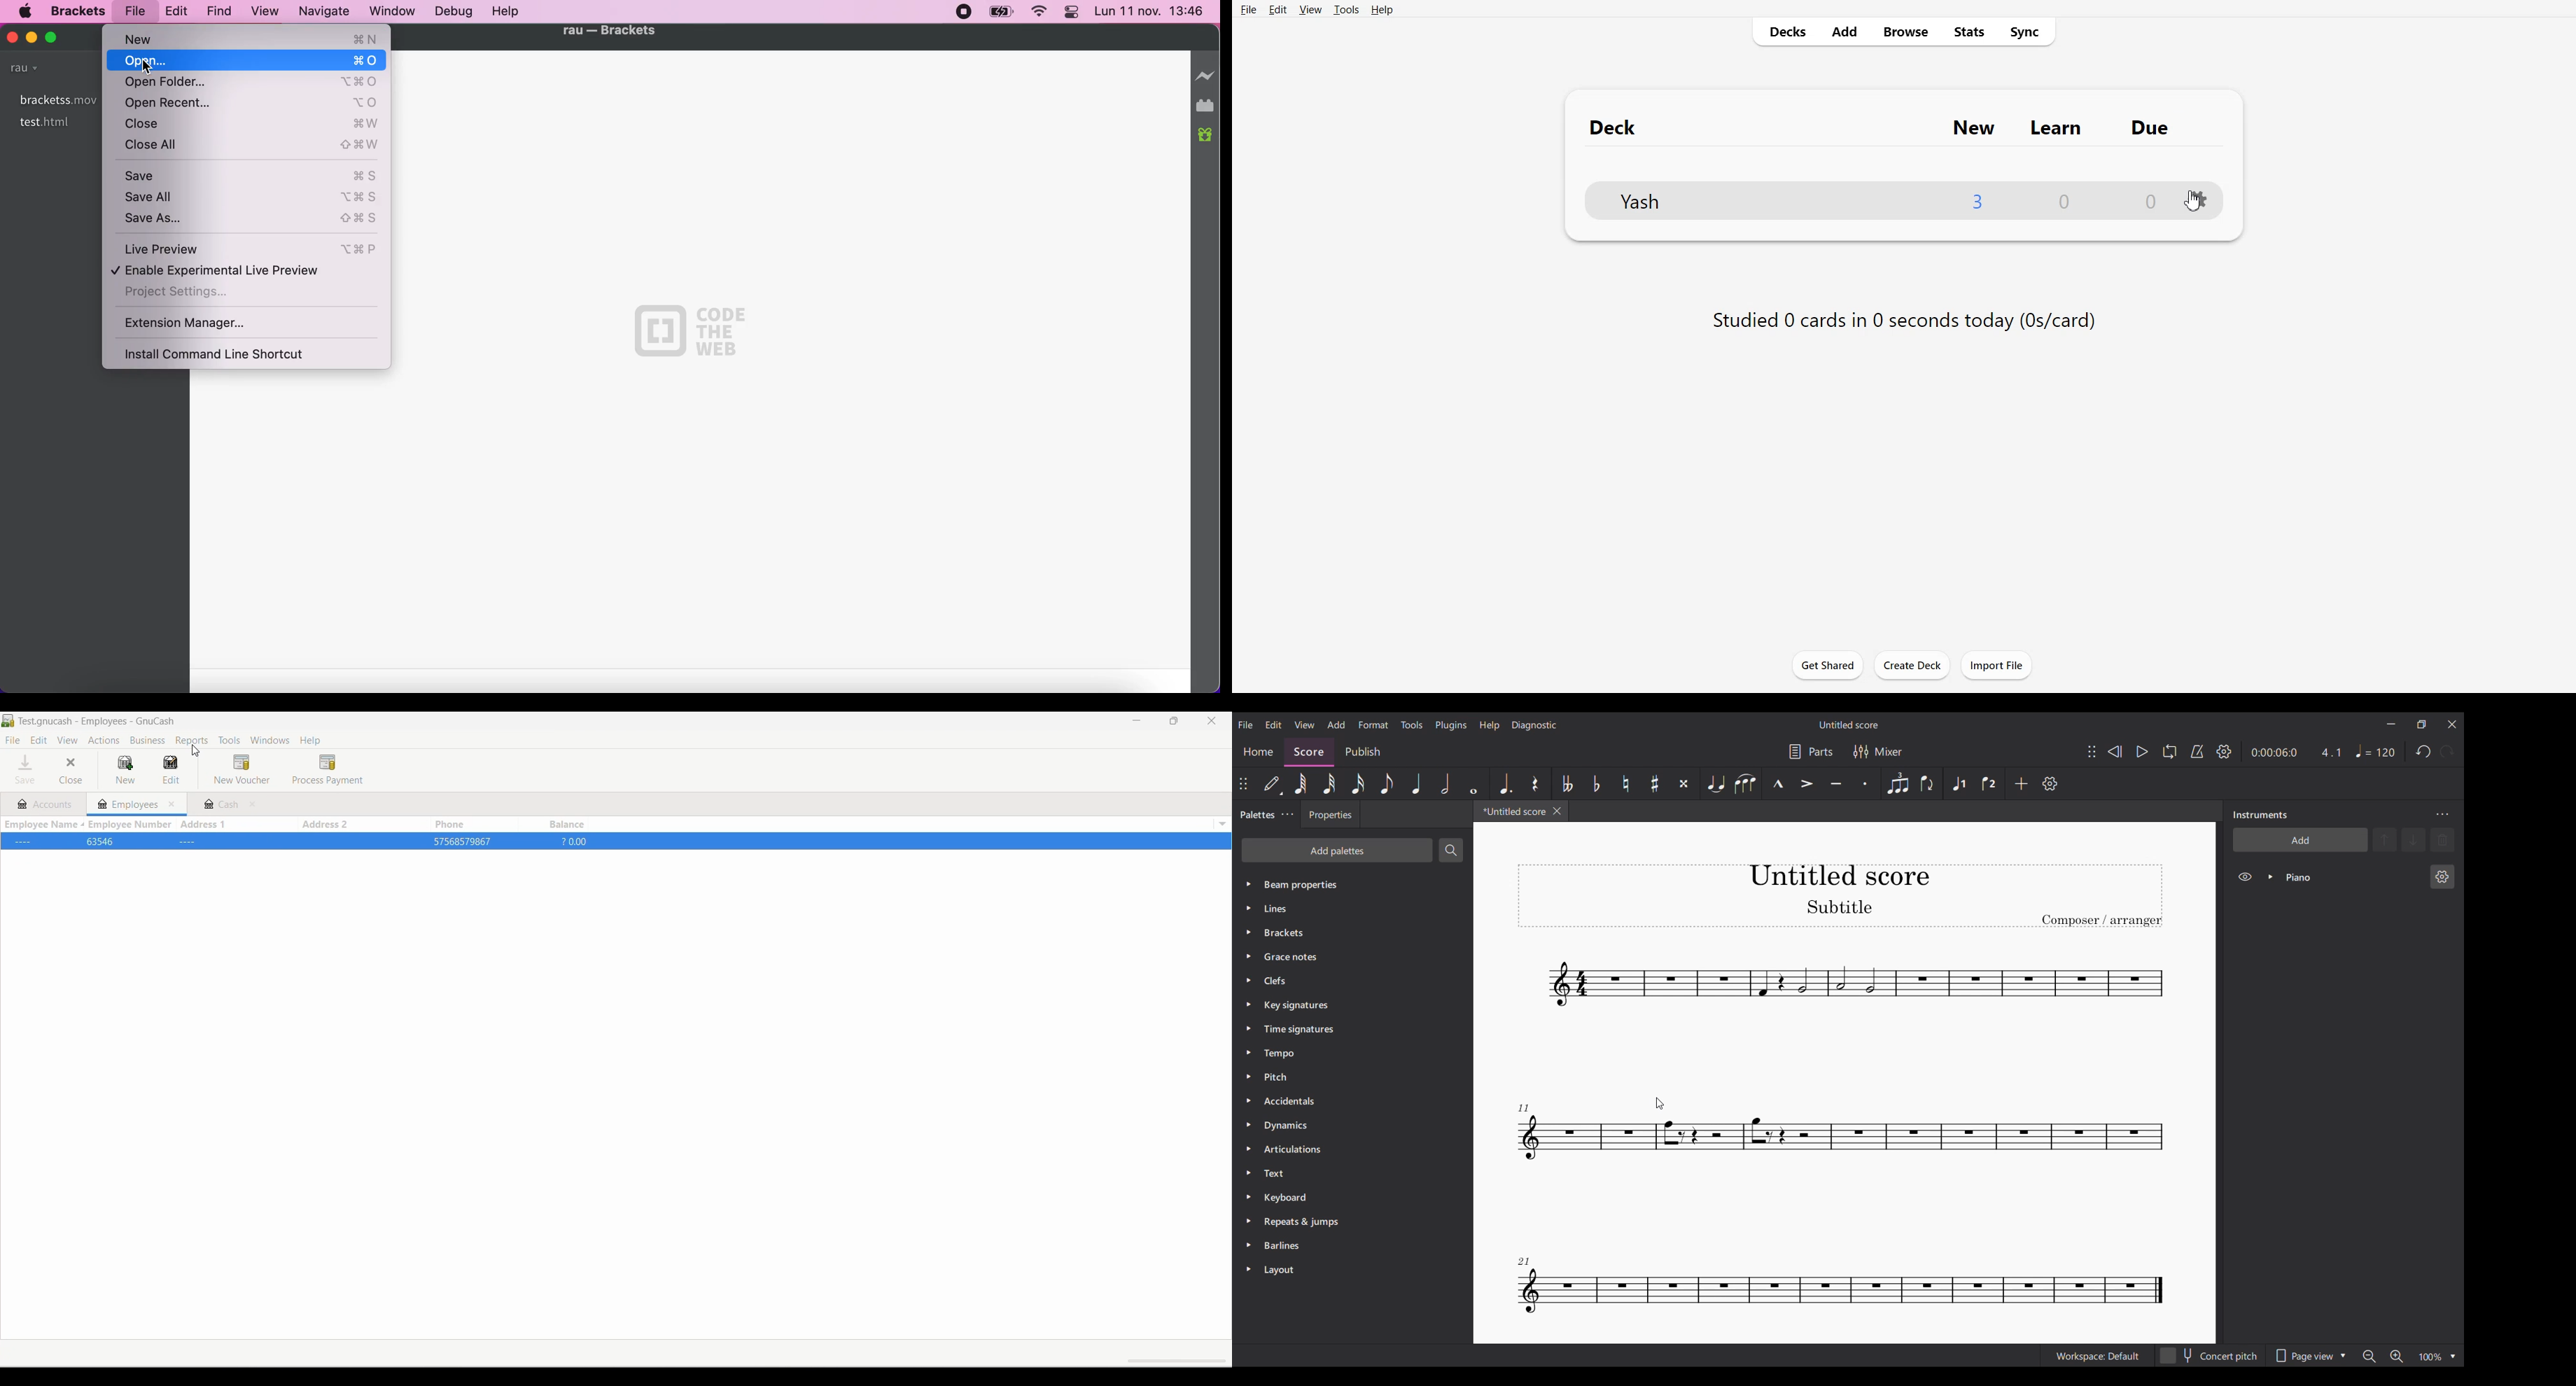  I want to click on More settings, so click(1287, 815).